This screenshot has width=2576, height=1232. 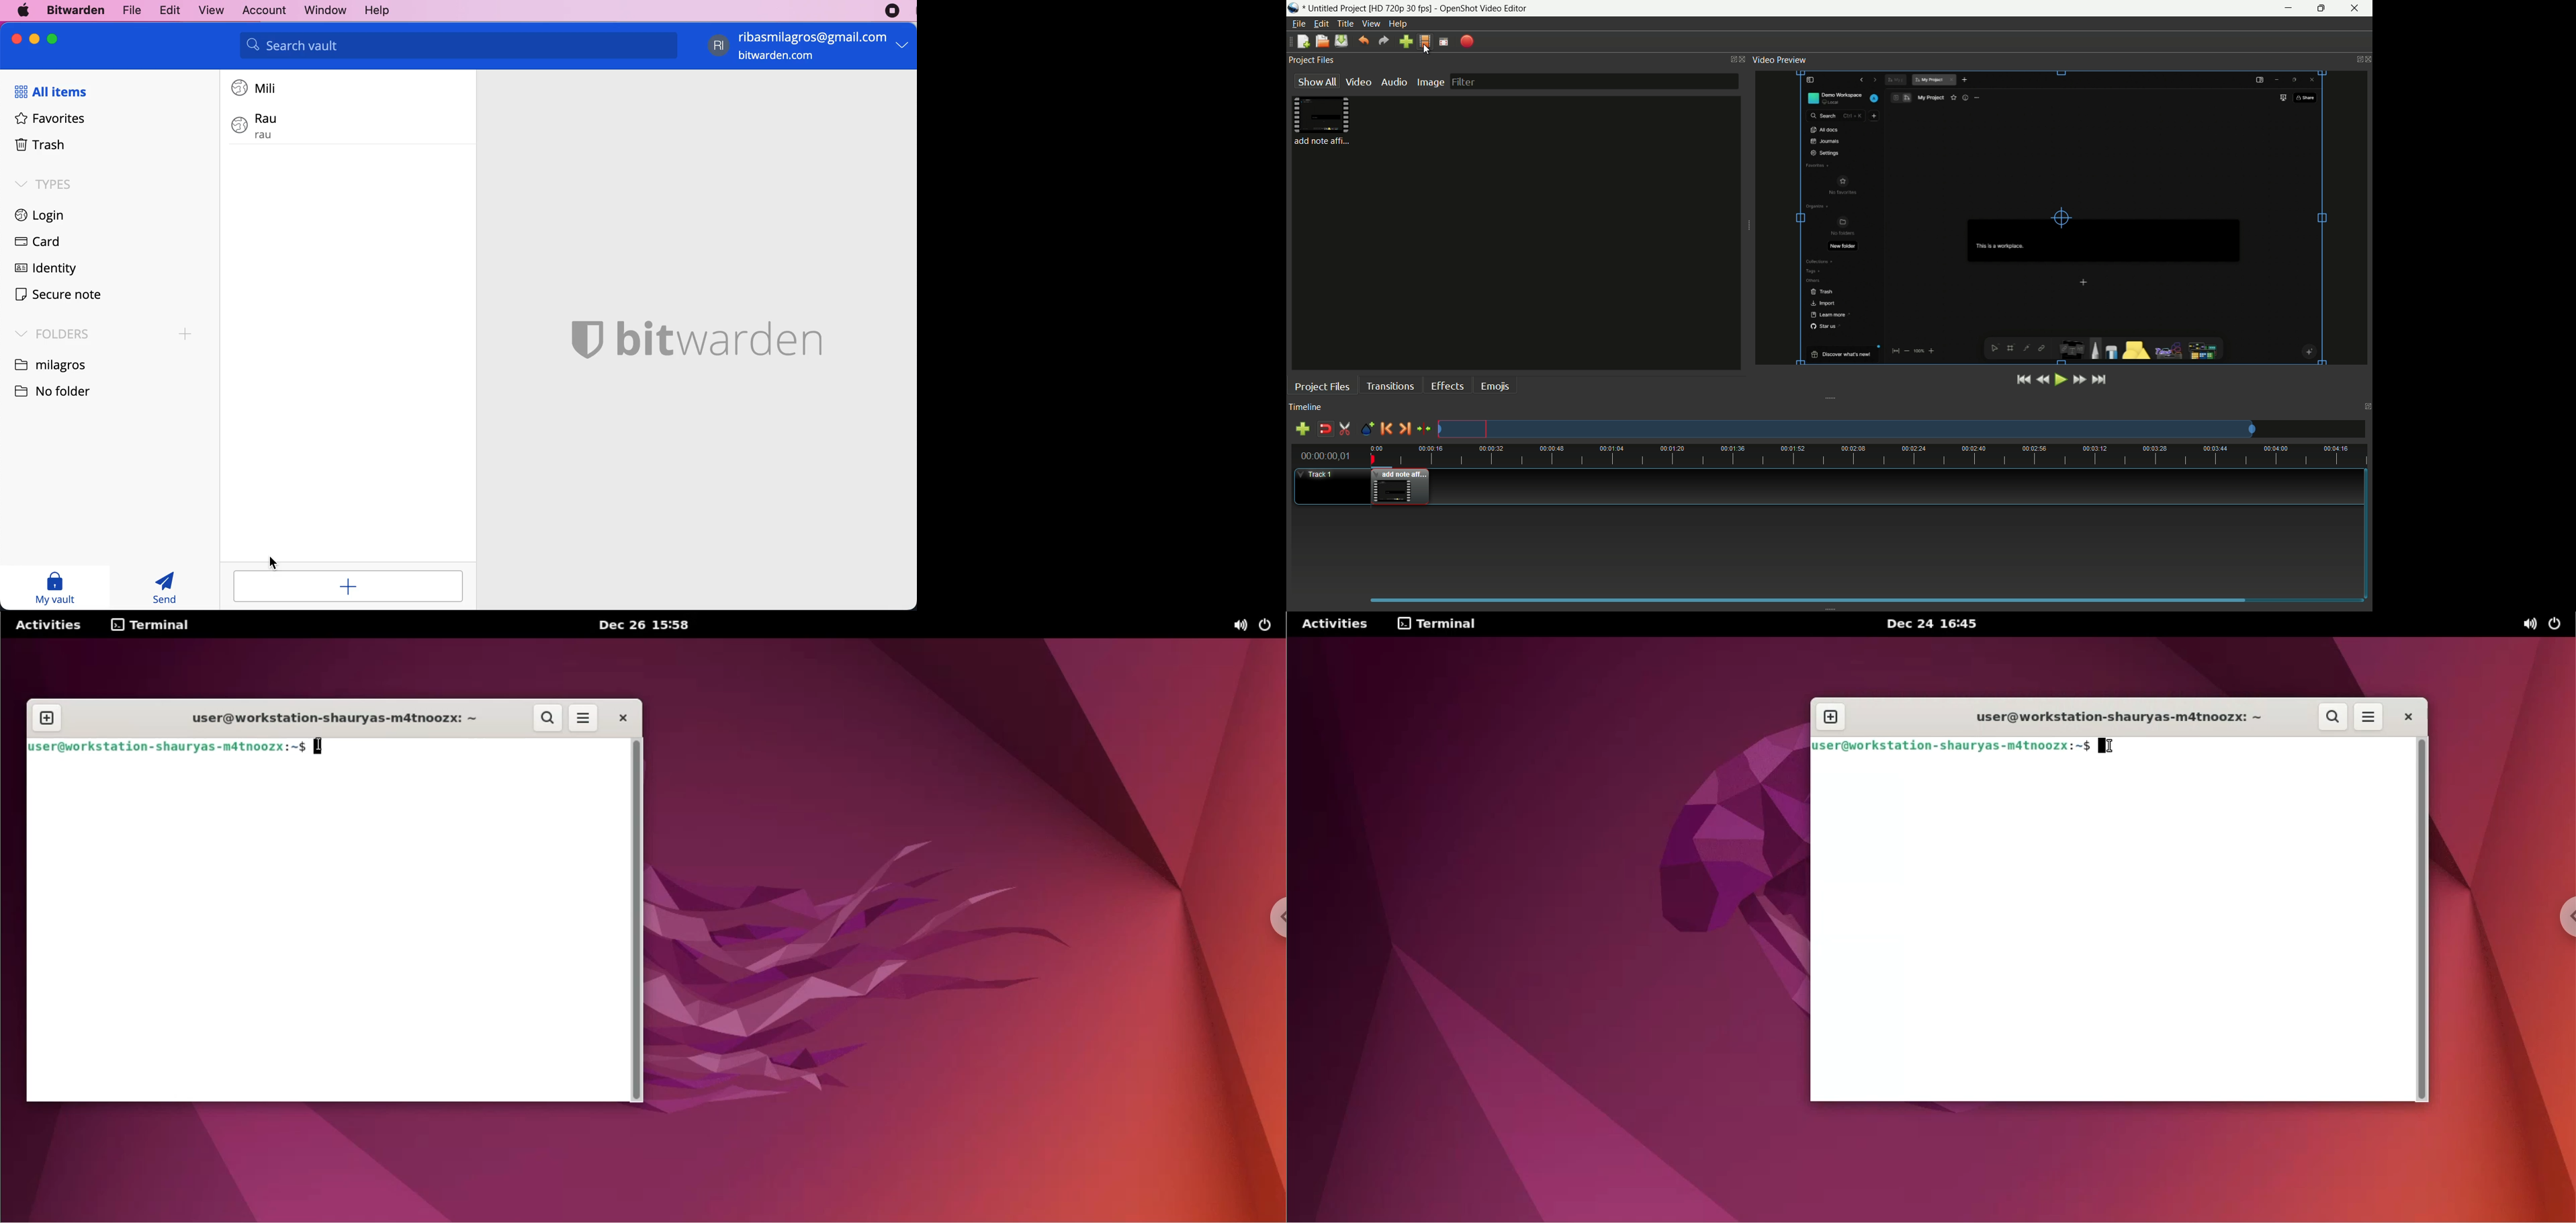 I want to click on video preview, so click(x=2062, y=217).